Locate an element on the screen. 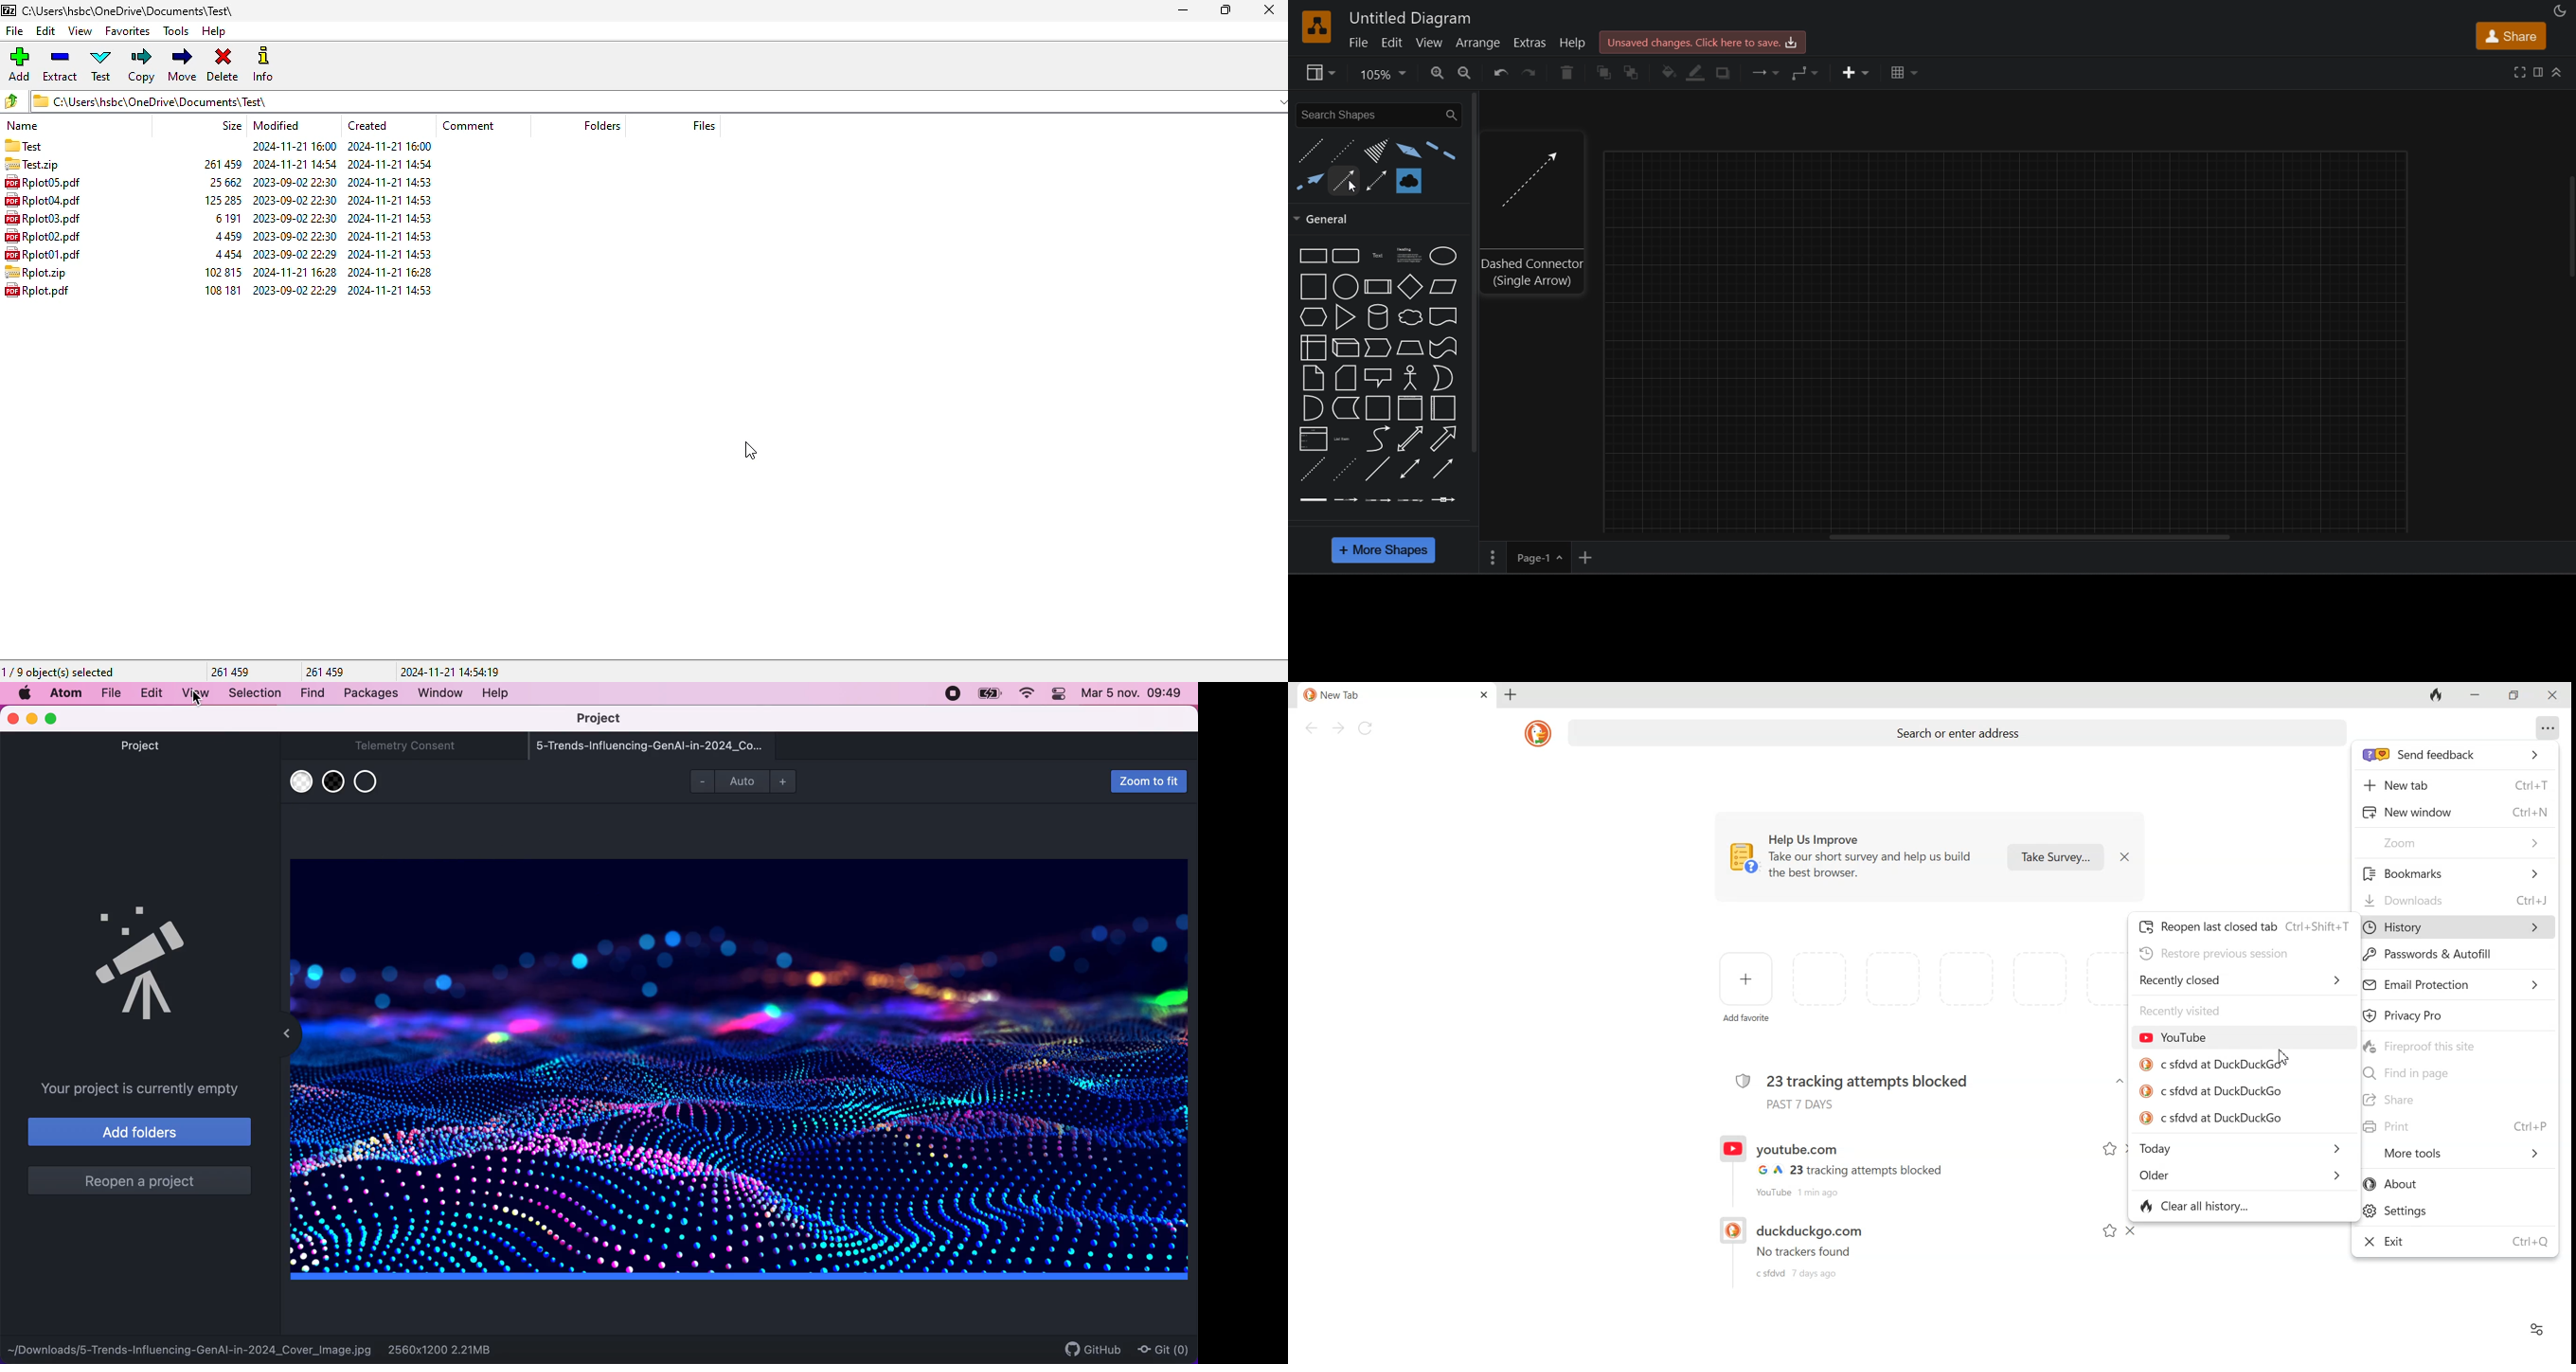  copy is located at coordinates (143, 66).